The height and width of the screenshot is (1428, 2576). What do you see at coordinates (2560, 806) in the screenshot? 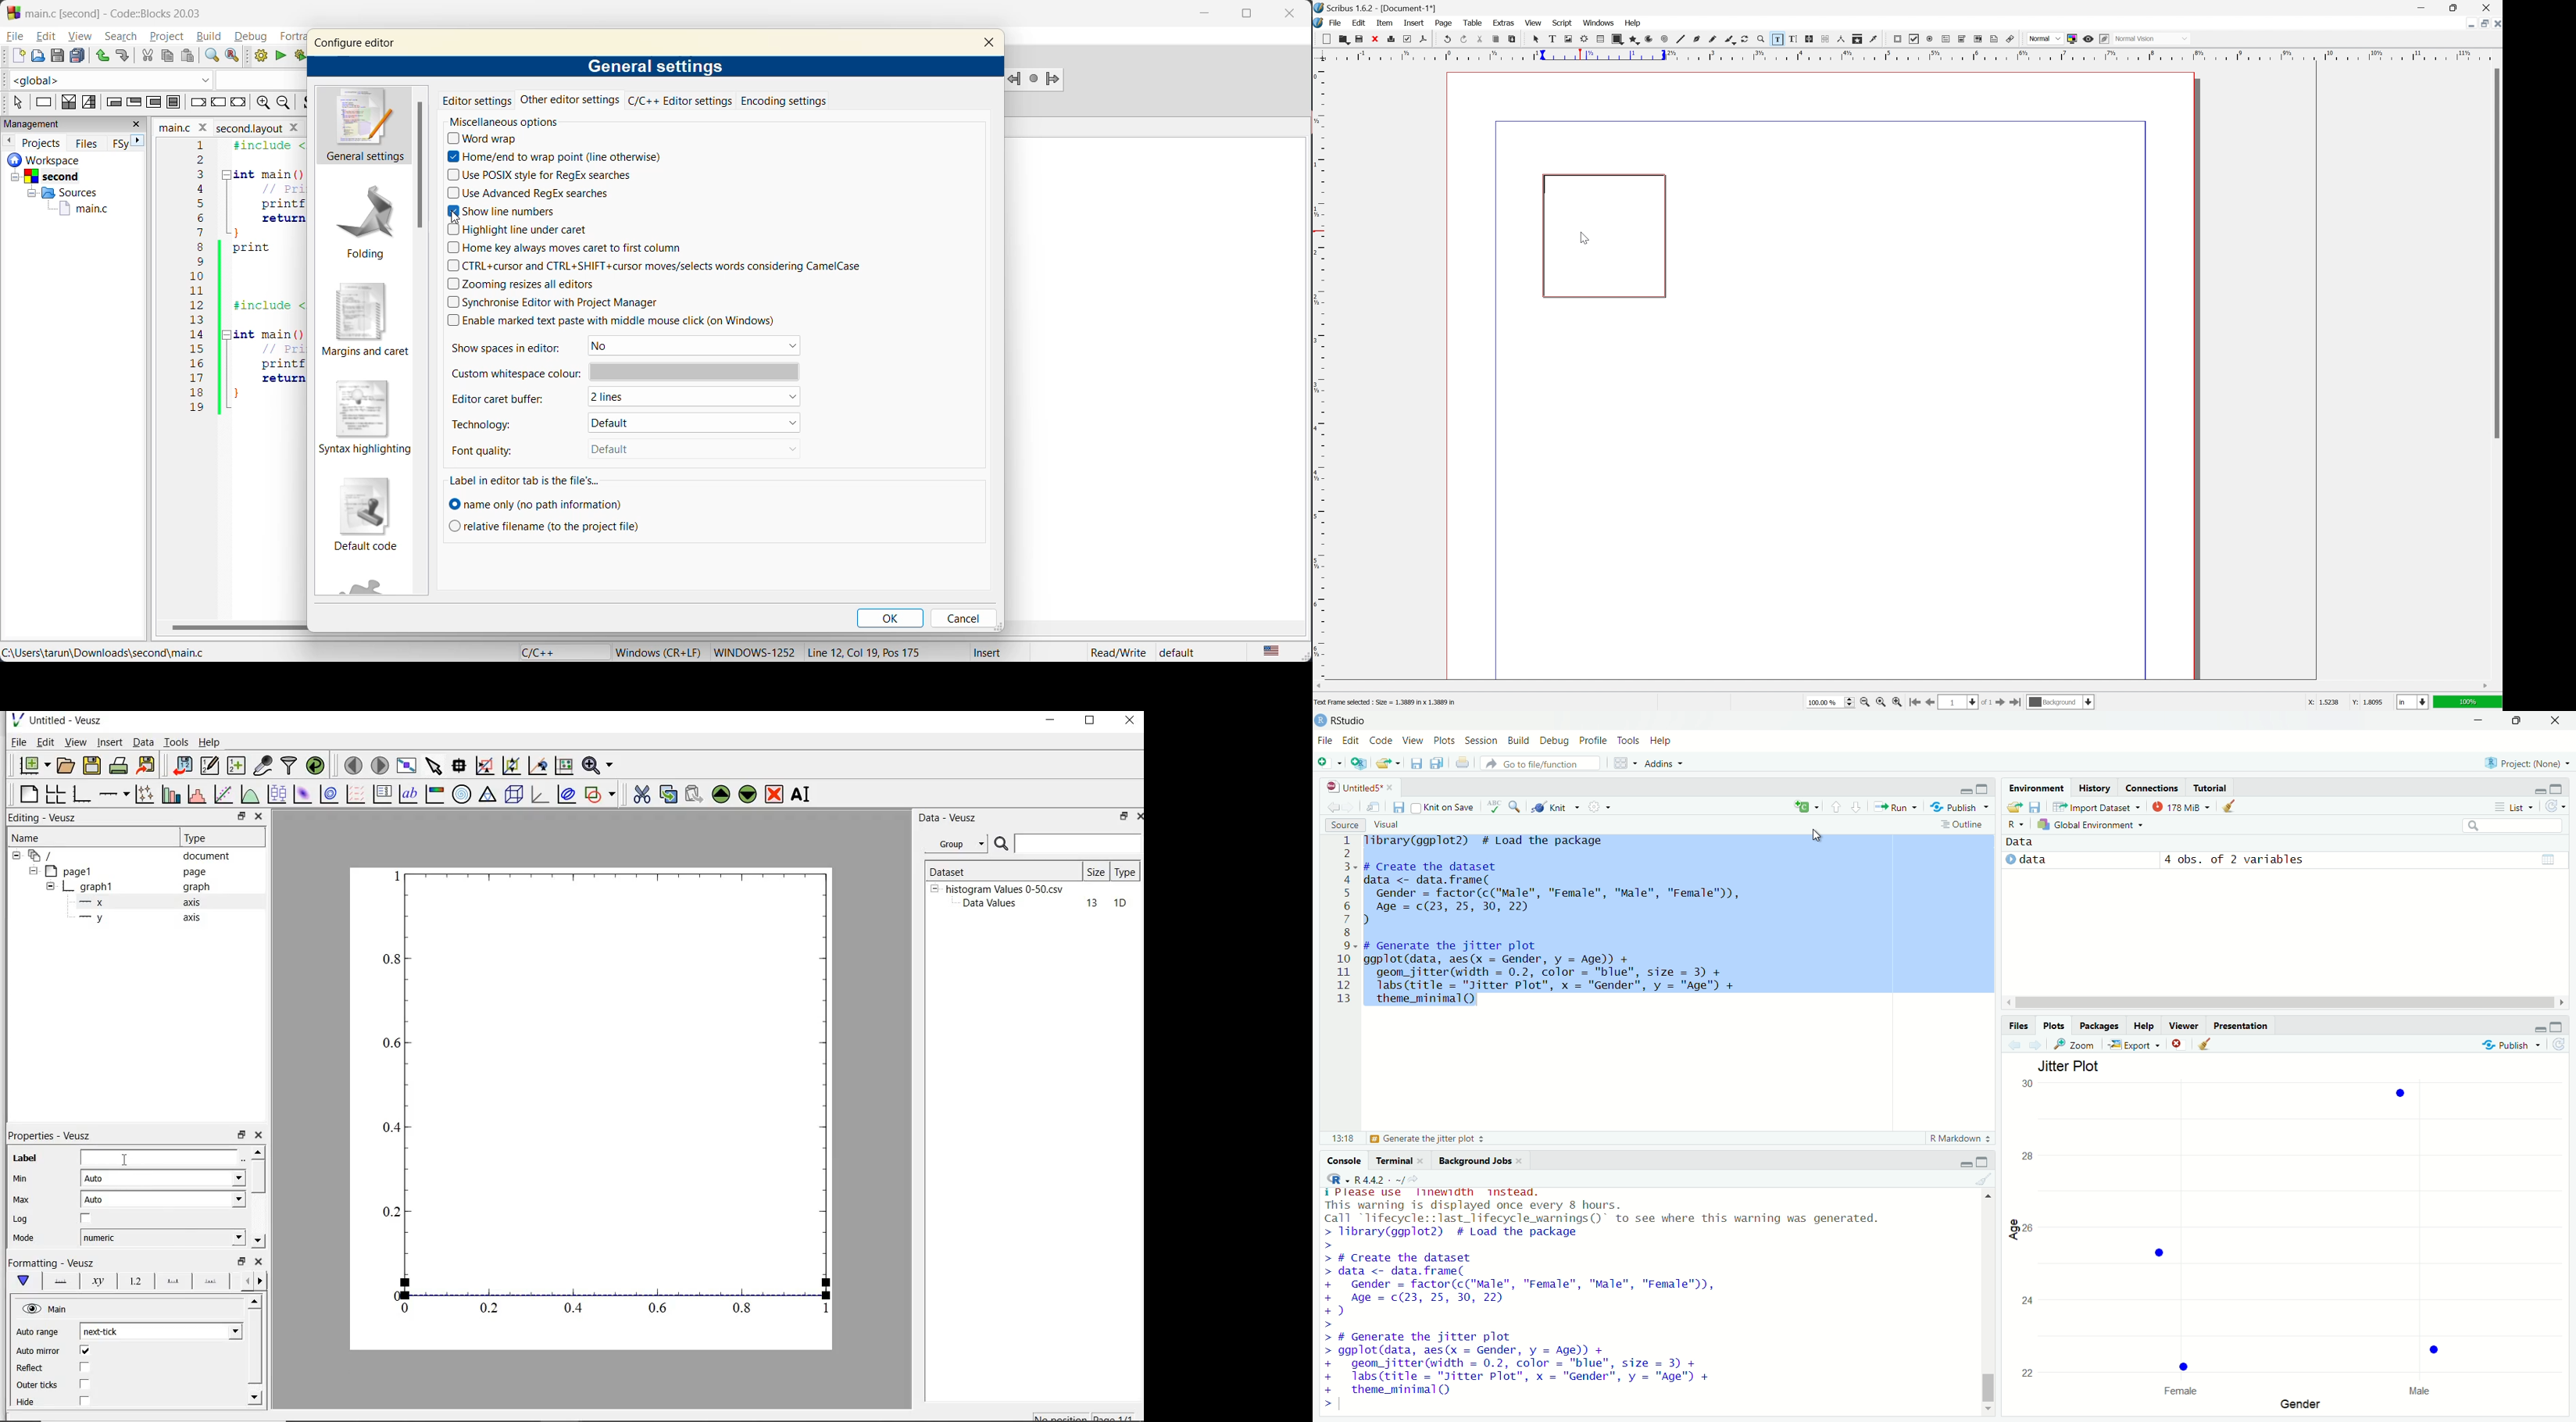
I see `refresh` at bounding box center [2560, 806].